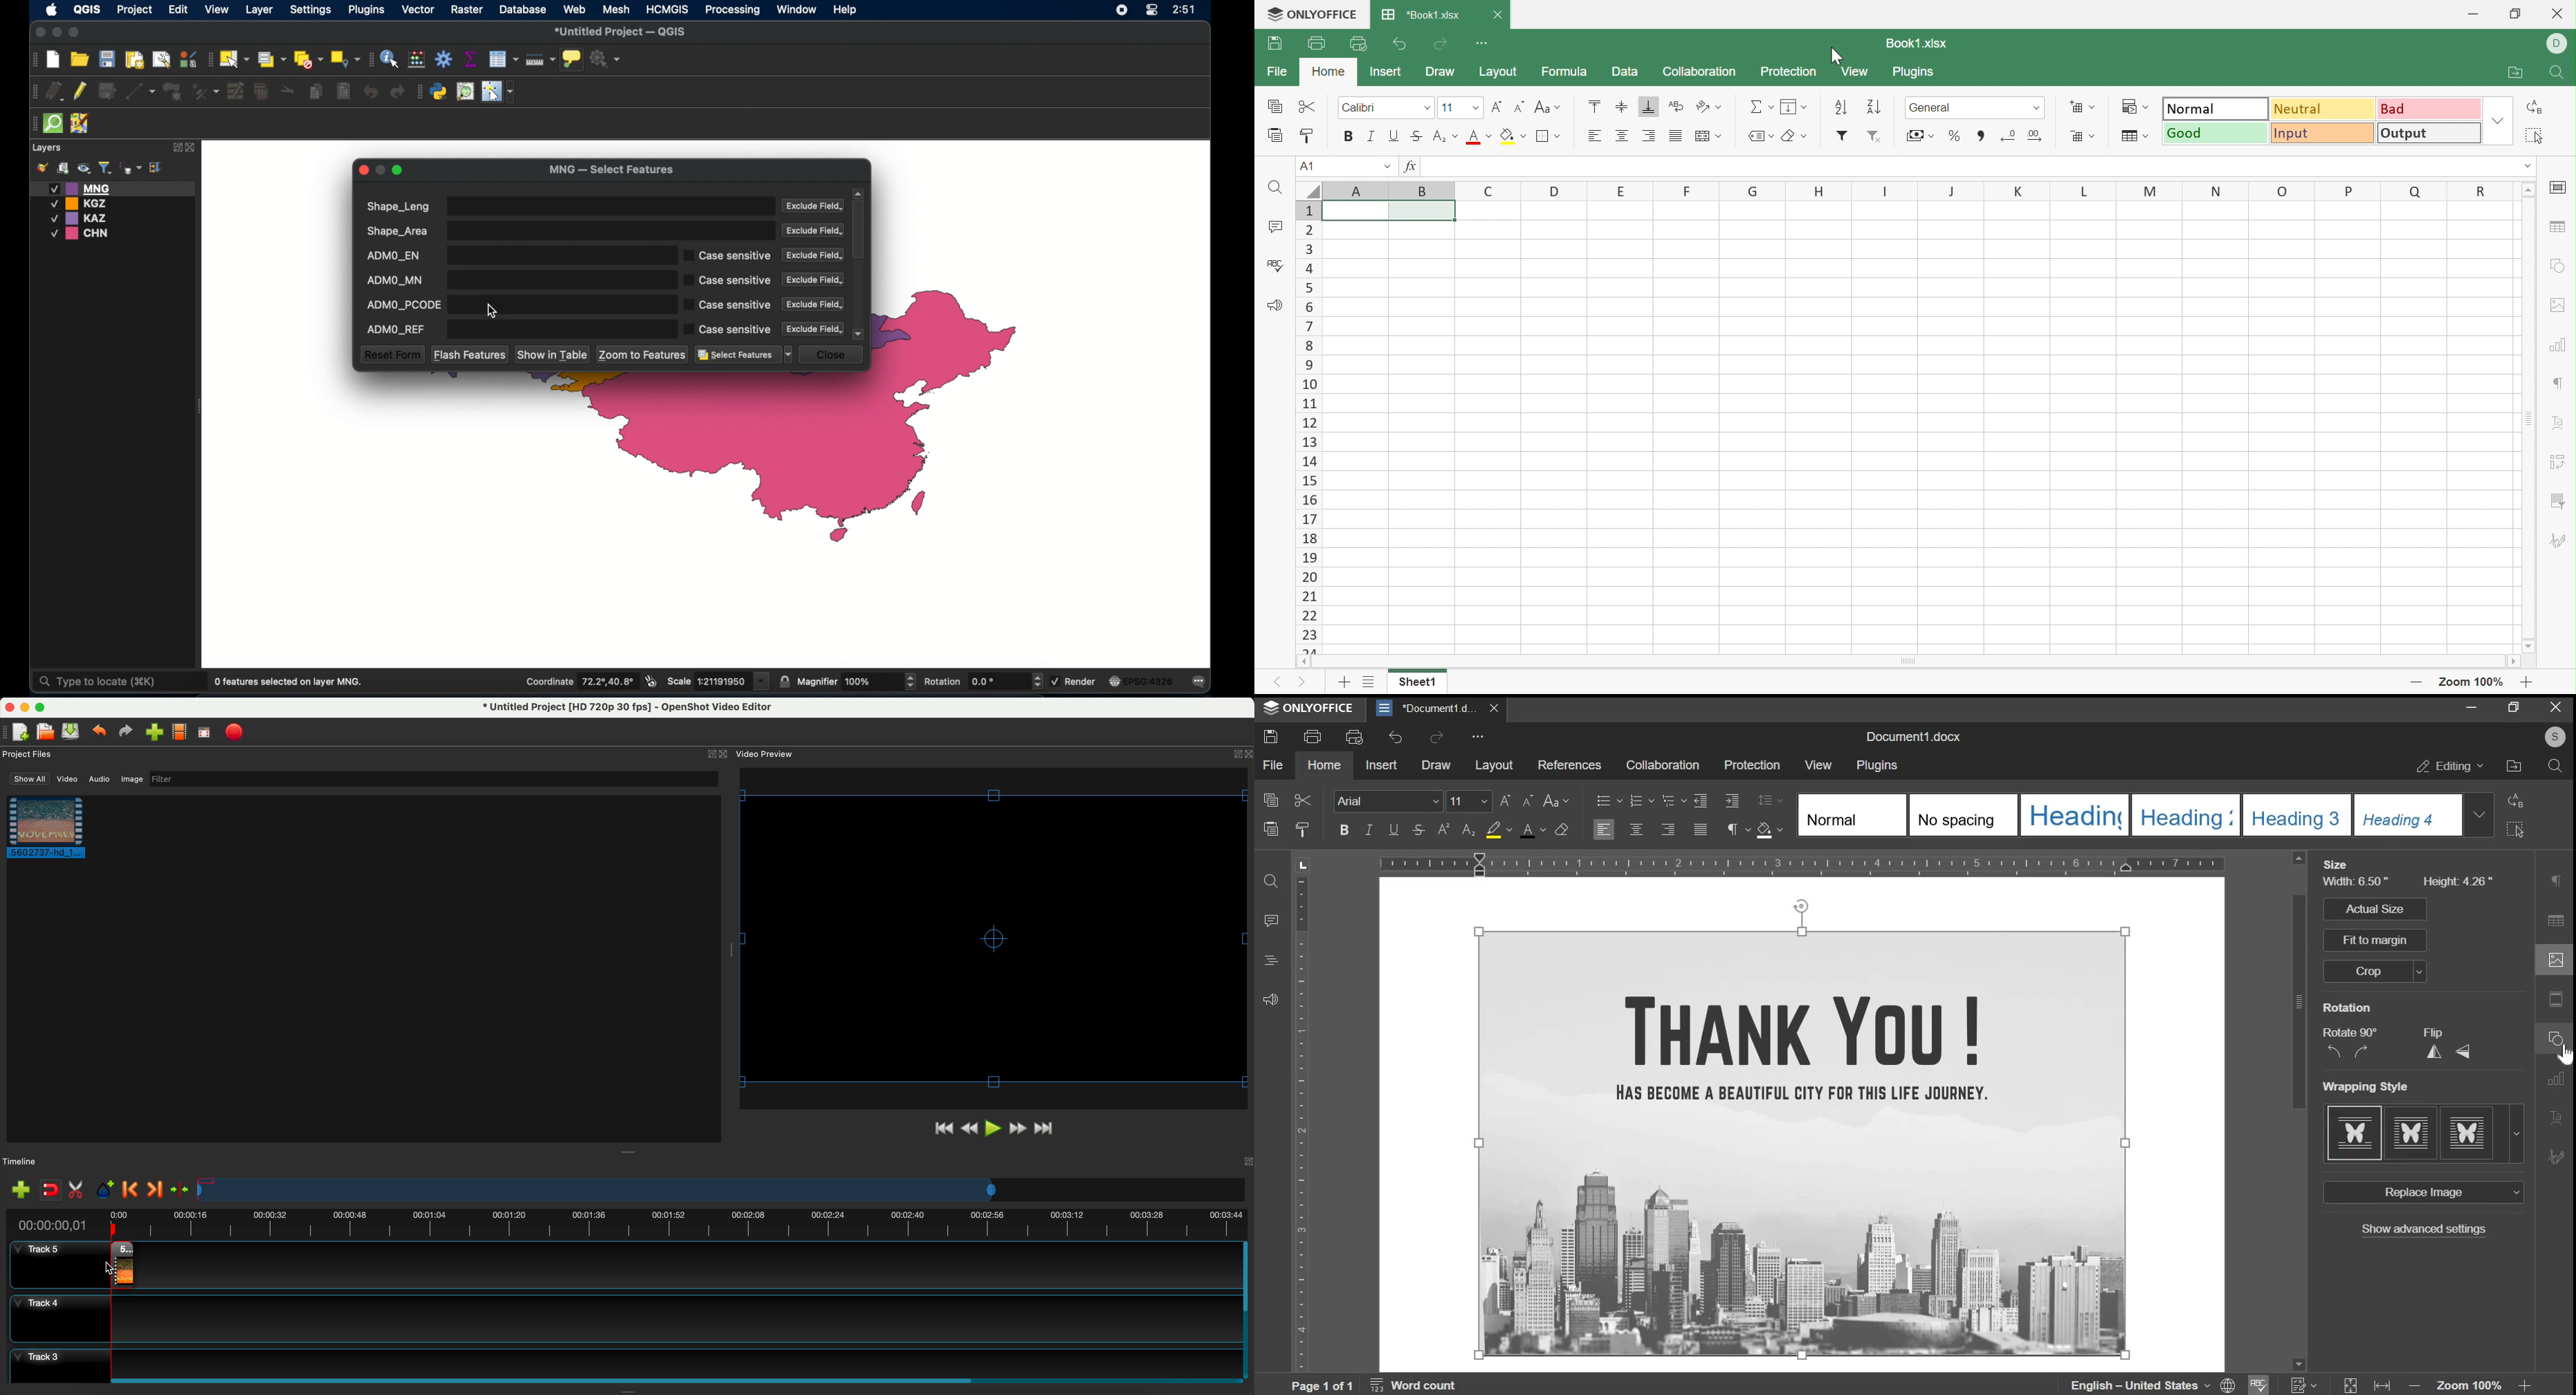 The height and width of the screenshot is (1400, 2576). I want to click on feedback, so click(1270, 999).